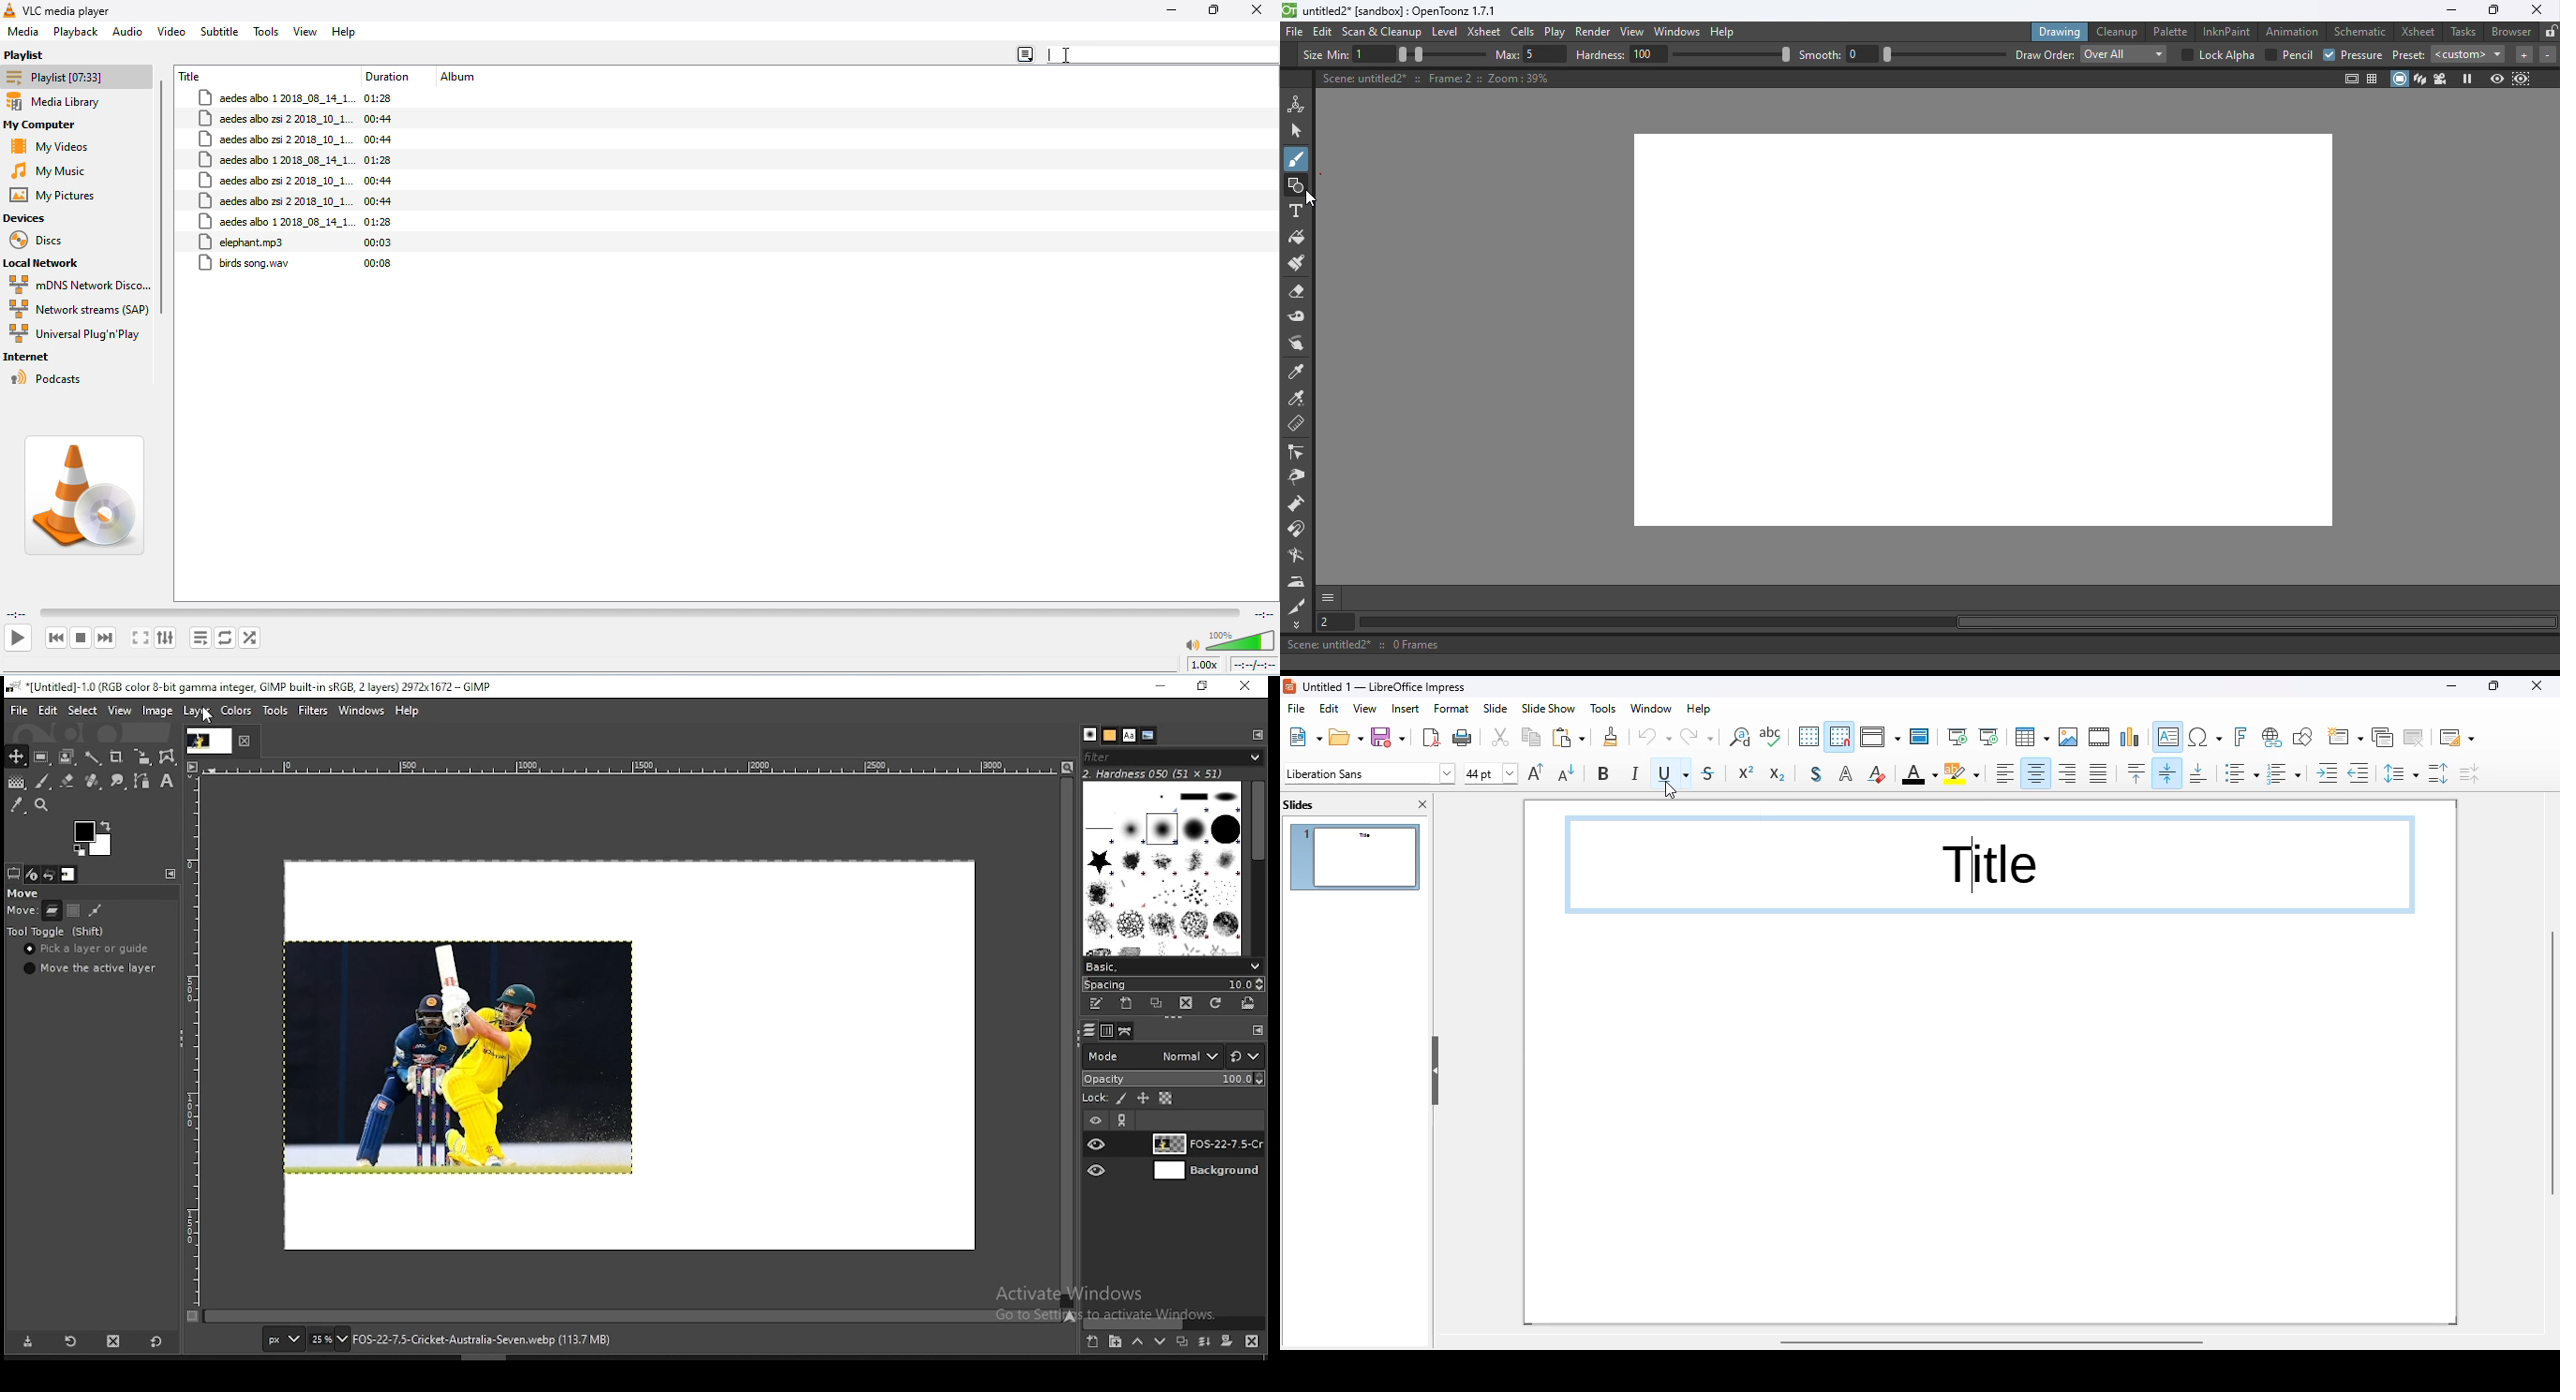 The height and width of the screenshot is (1400, 2576). What do you see at coordinates (2470, 54) in the screenshot?
I see `custom` at bounding box center [2470, 54].